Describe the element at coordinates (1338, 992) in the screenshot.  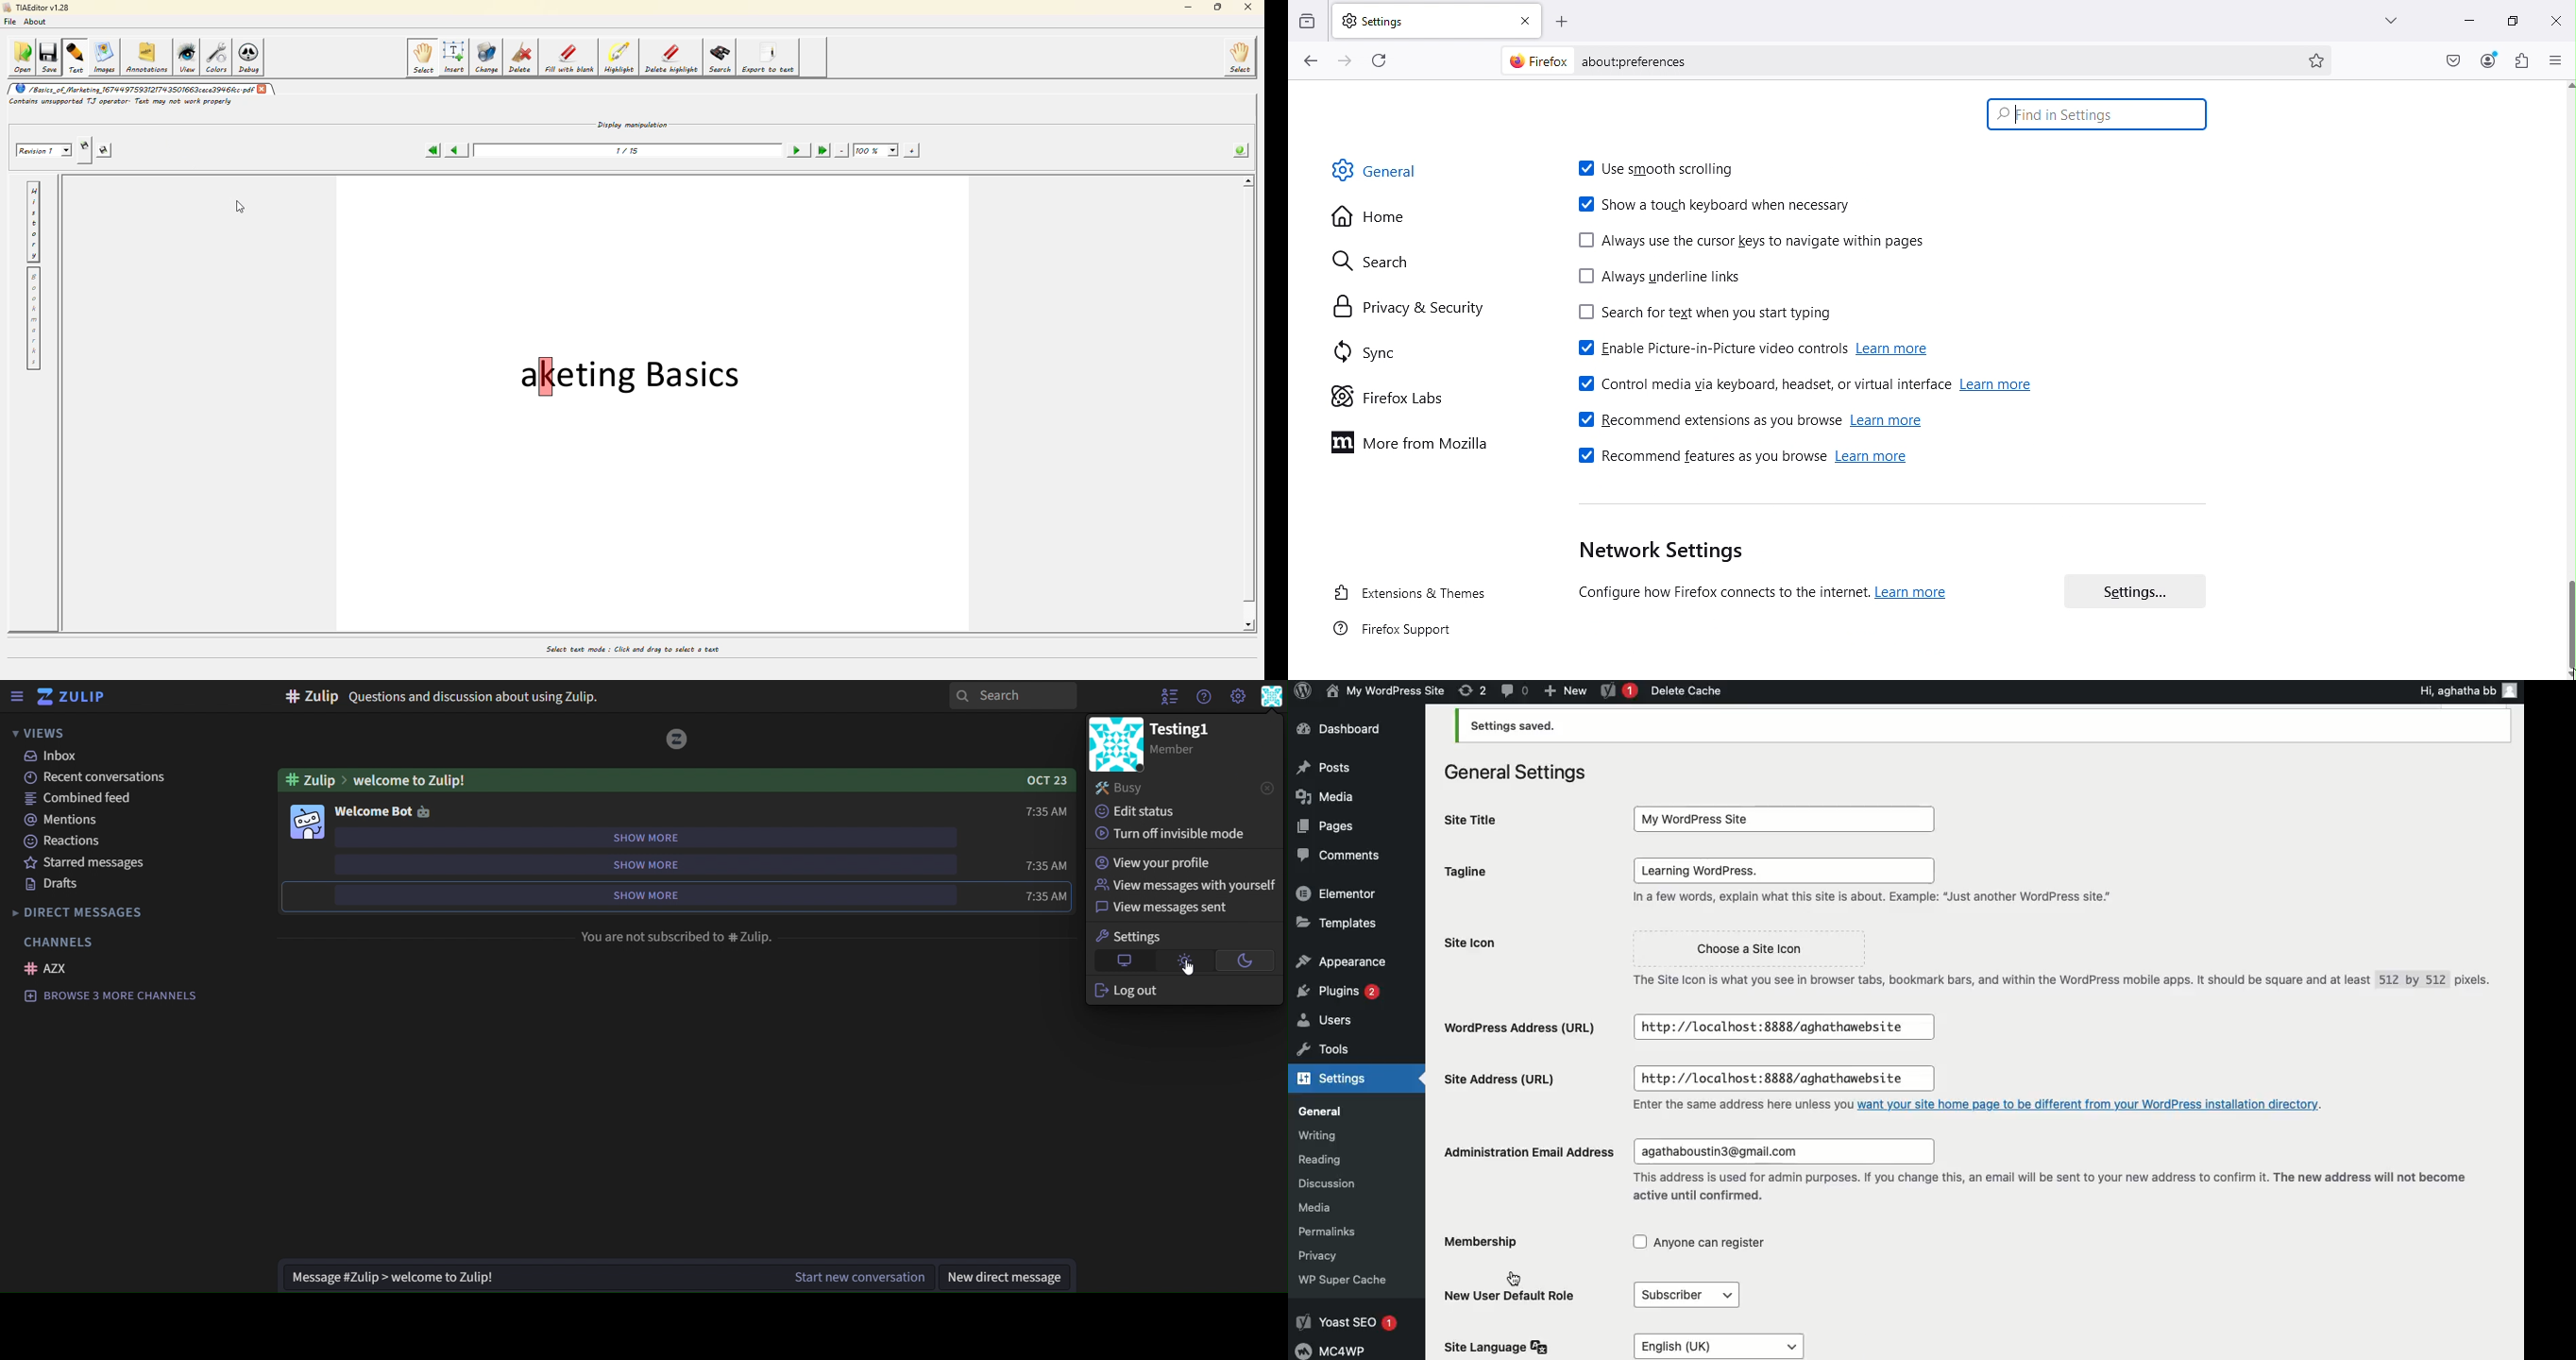
I see `Plugins 2` at that location.